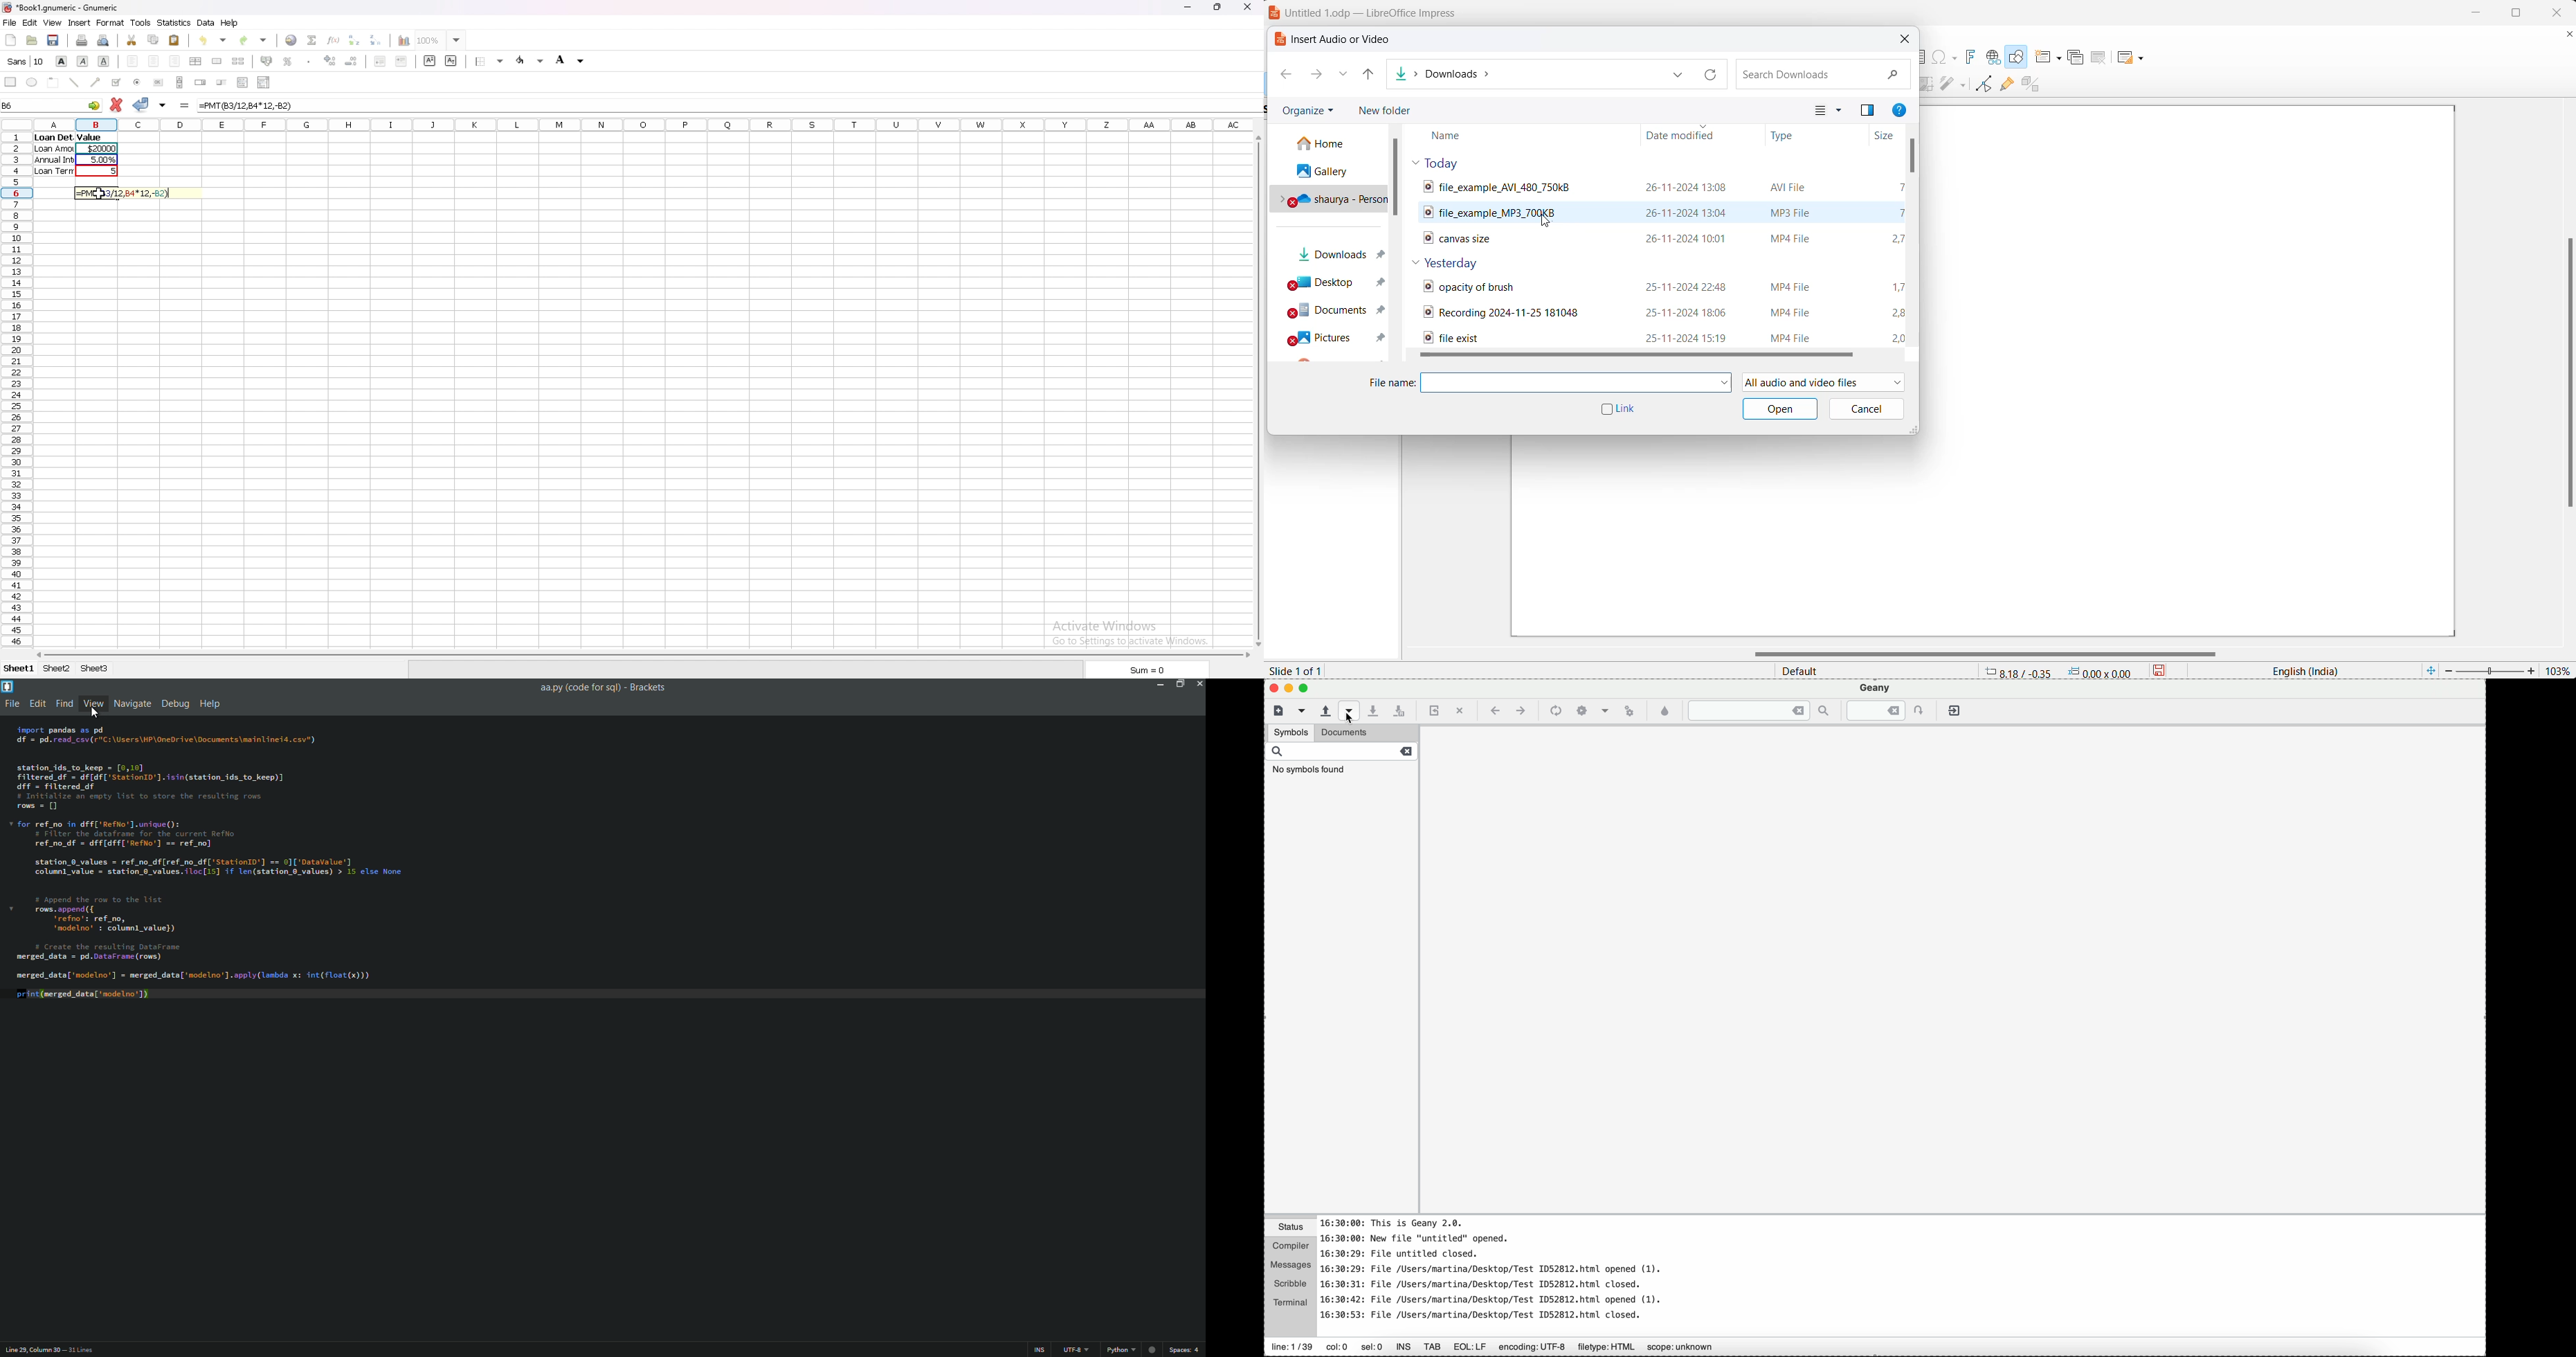 This screenshot has width=2576, height=1372. Describe the element at coordinates (1391, 734) in the screenshot. I see `documents` at that location.